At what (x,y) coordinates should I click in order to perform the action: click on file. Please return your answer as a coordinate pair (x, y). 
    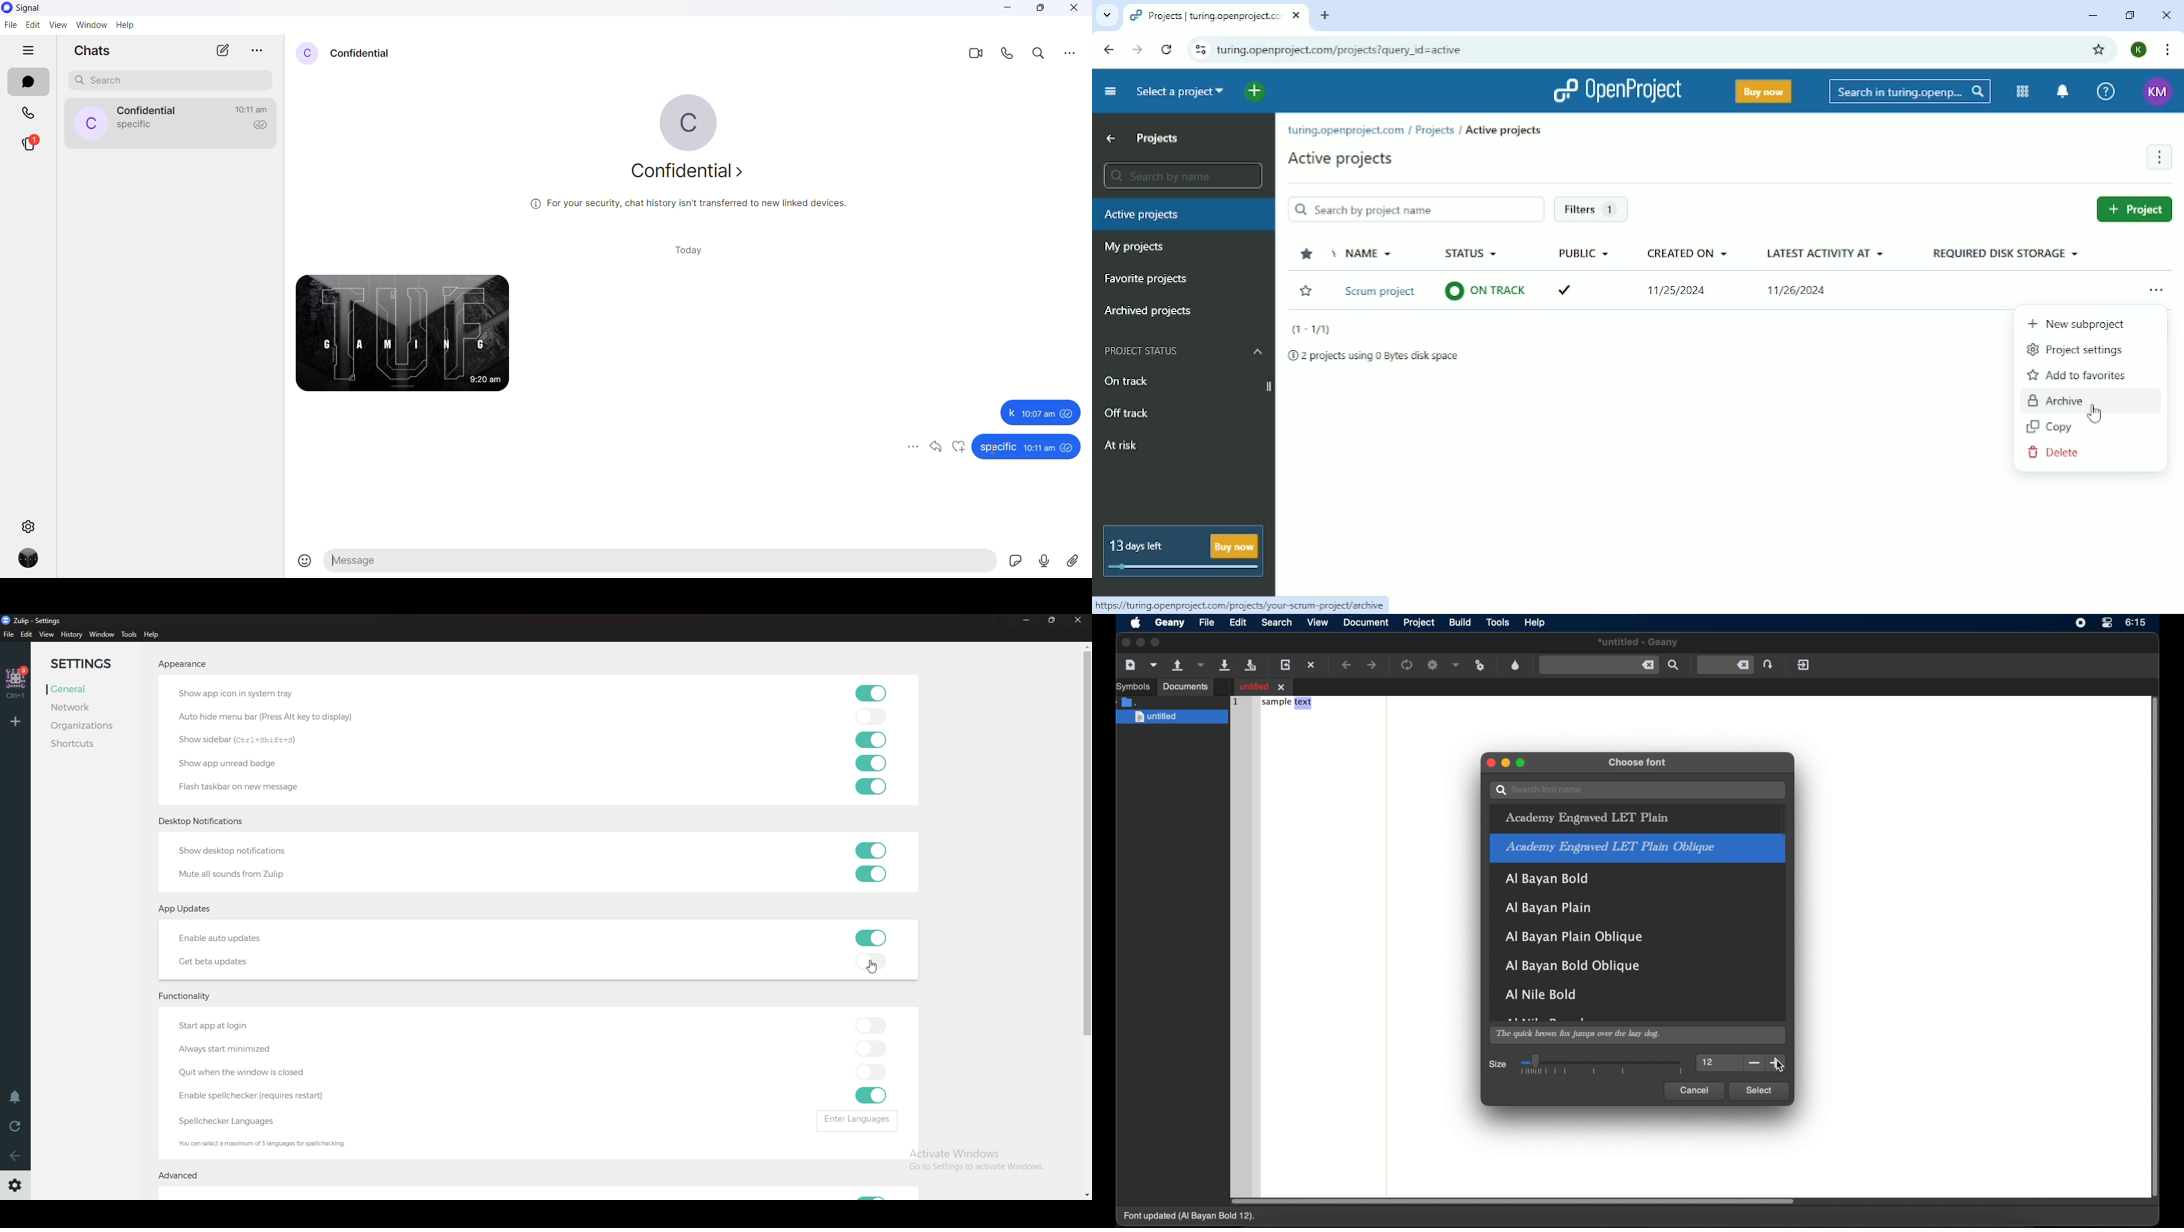
    Looking at the image, I should click on (11, 26).